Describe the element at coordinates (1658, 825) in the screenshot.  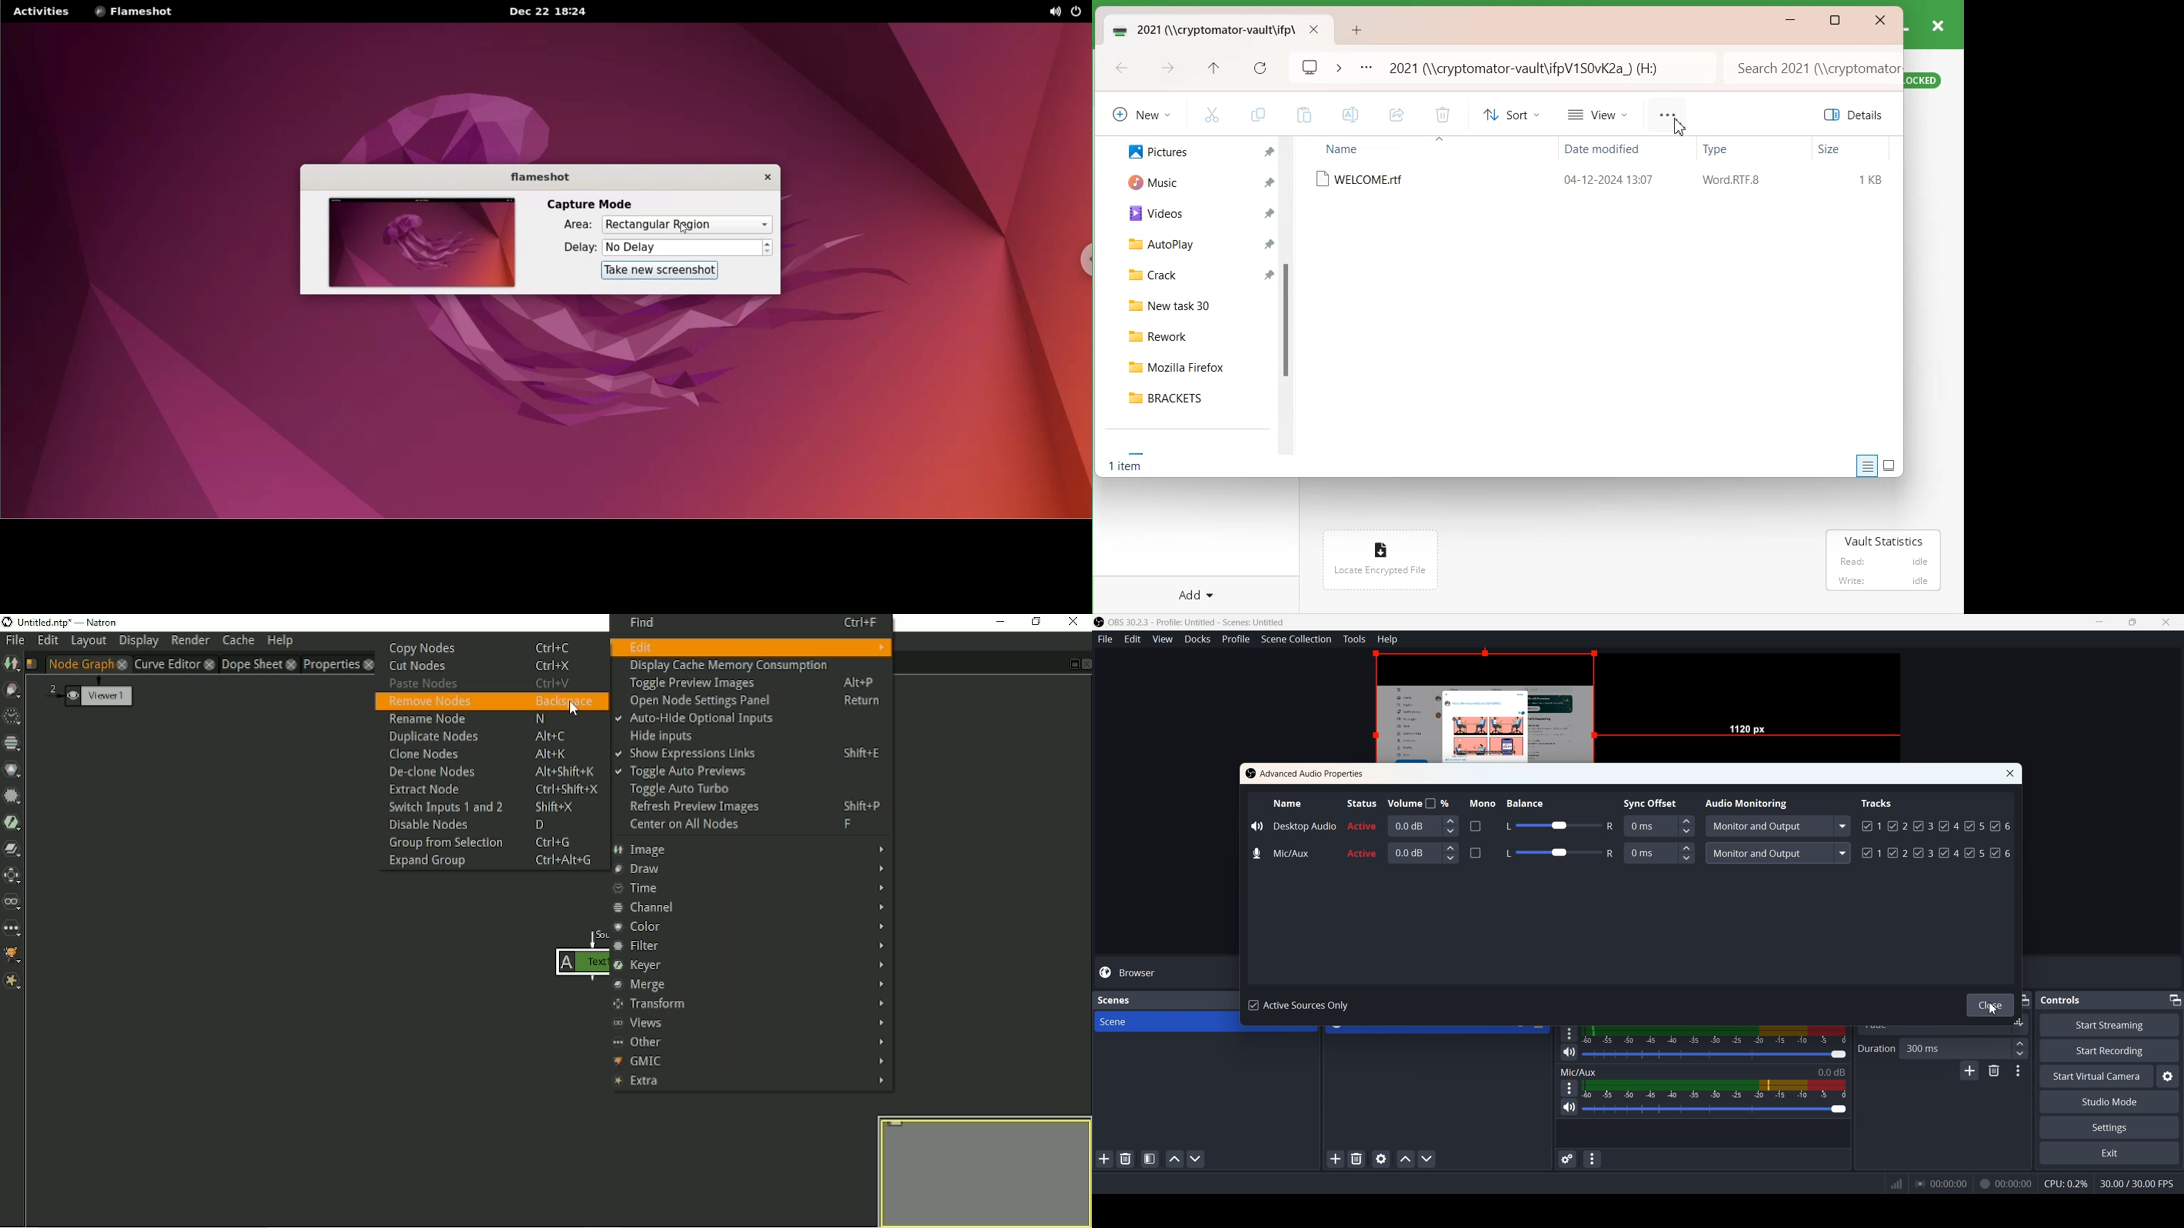
I see `Sync Offset ` at that location.